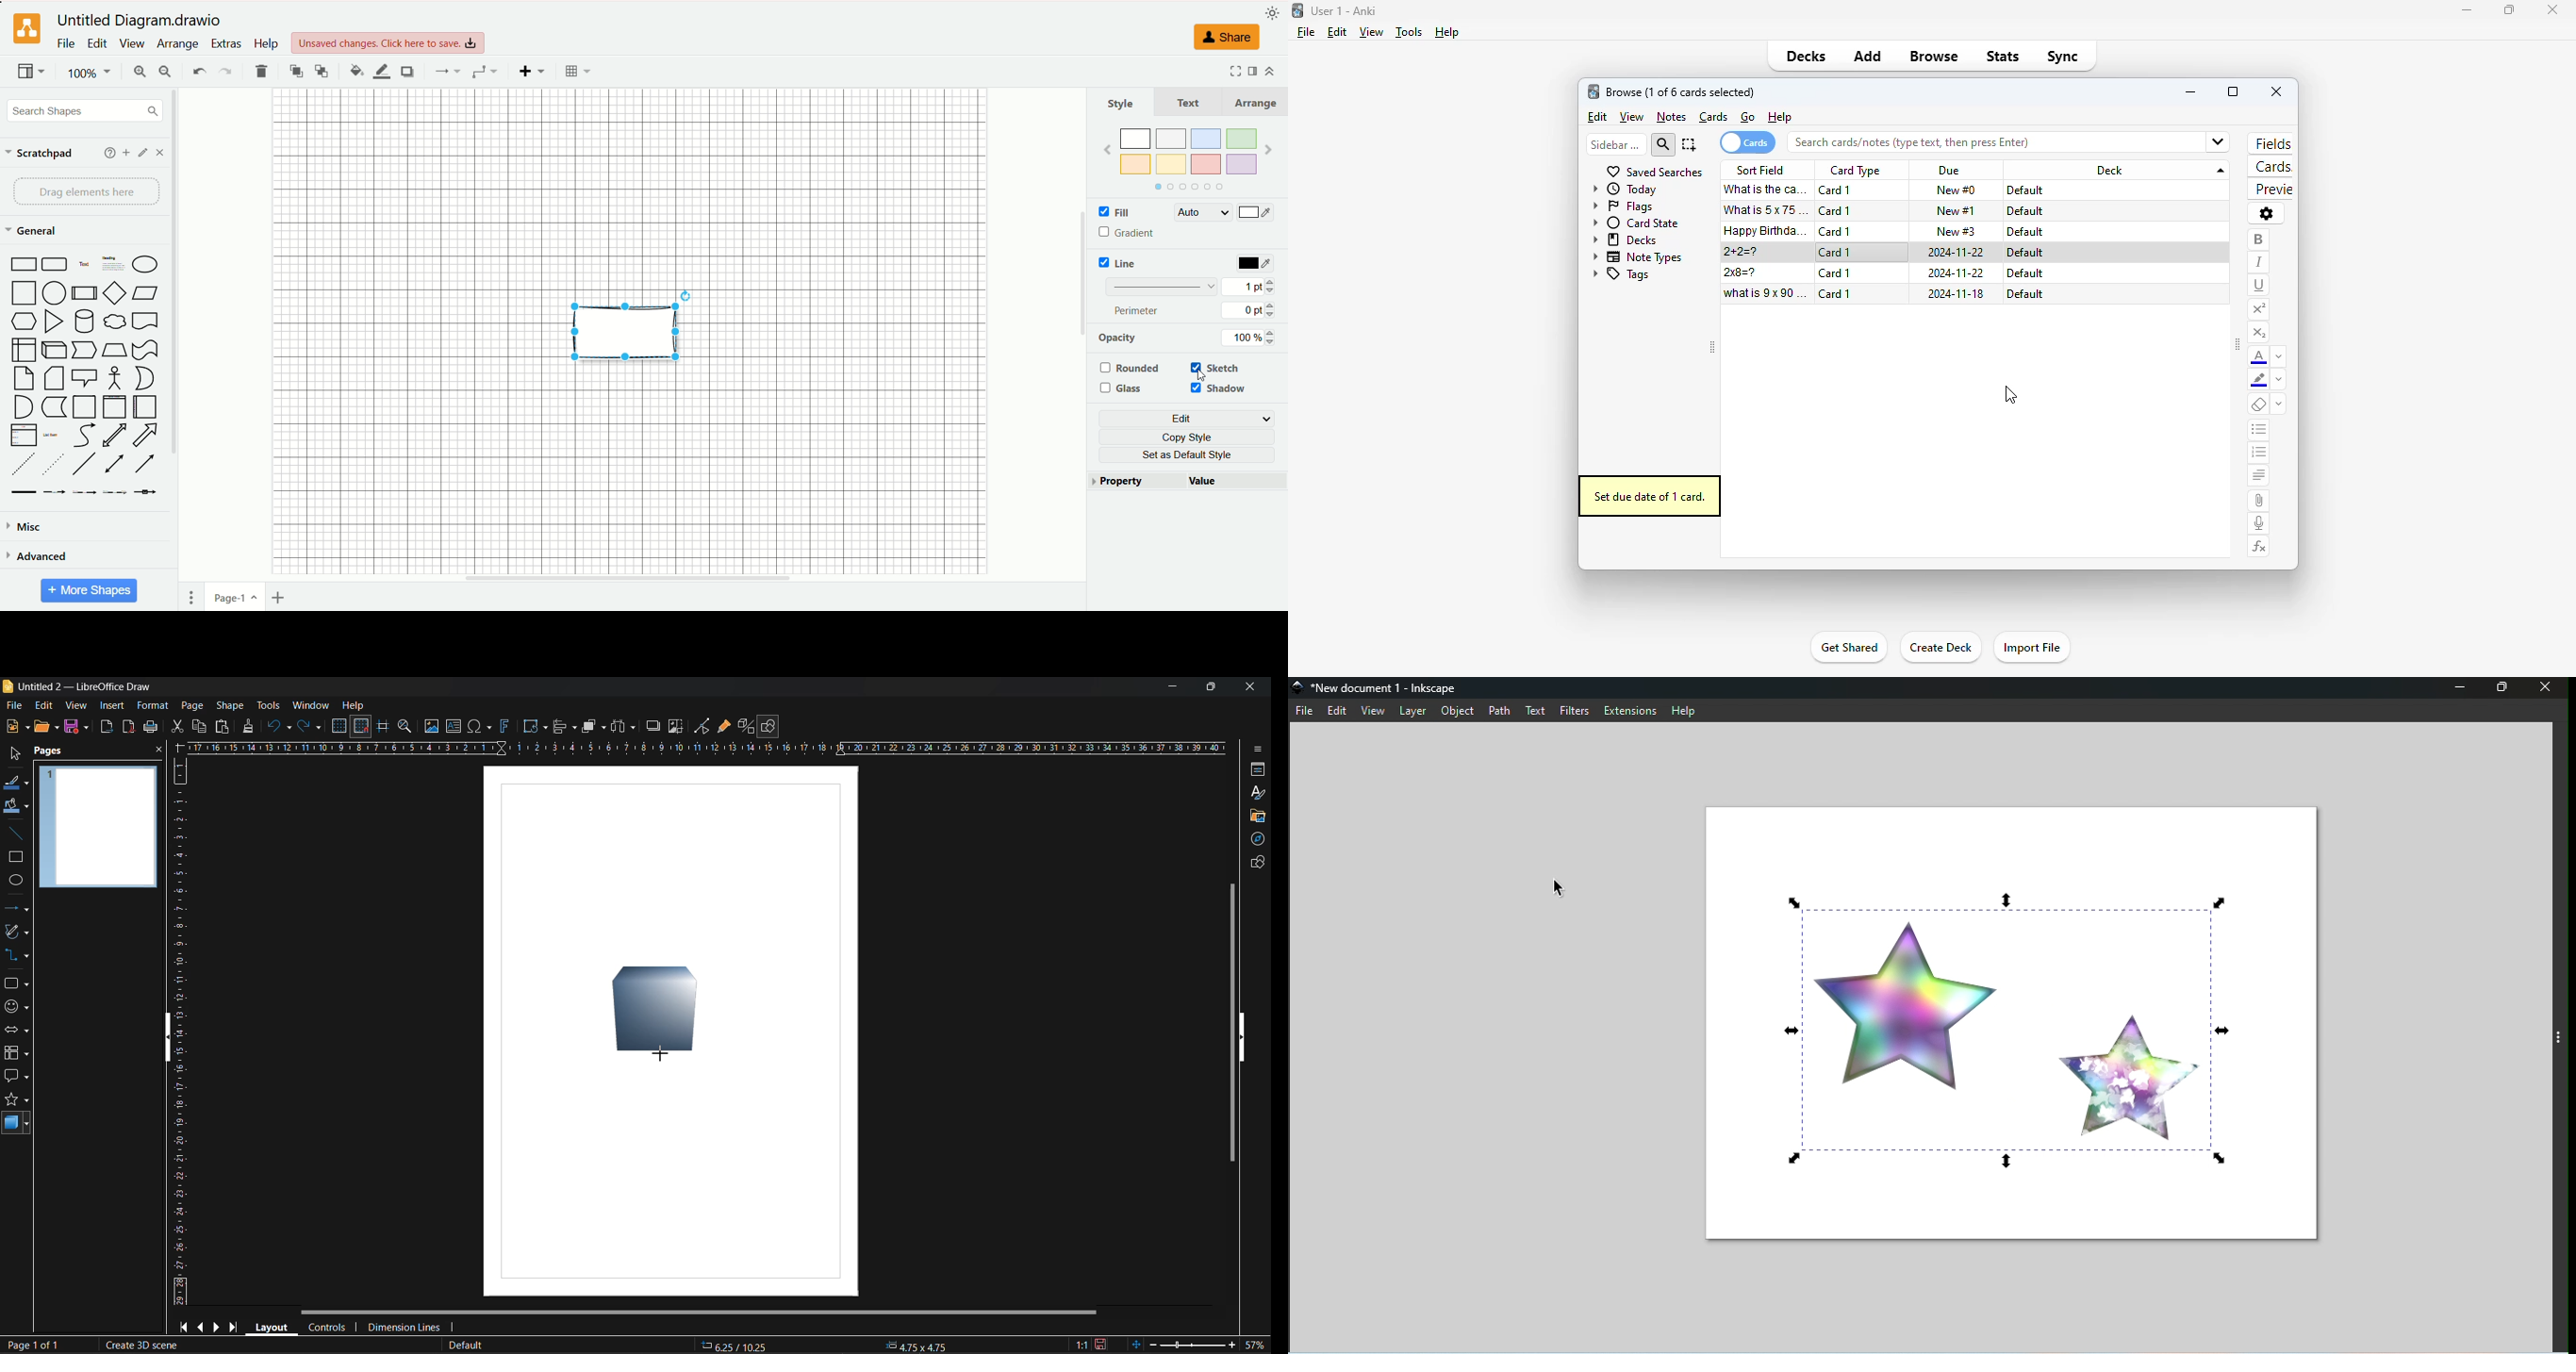 This screenshot has height=1372, width=2576. I want to click on cursor, so click(2011, 396).